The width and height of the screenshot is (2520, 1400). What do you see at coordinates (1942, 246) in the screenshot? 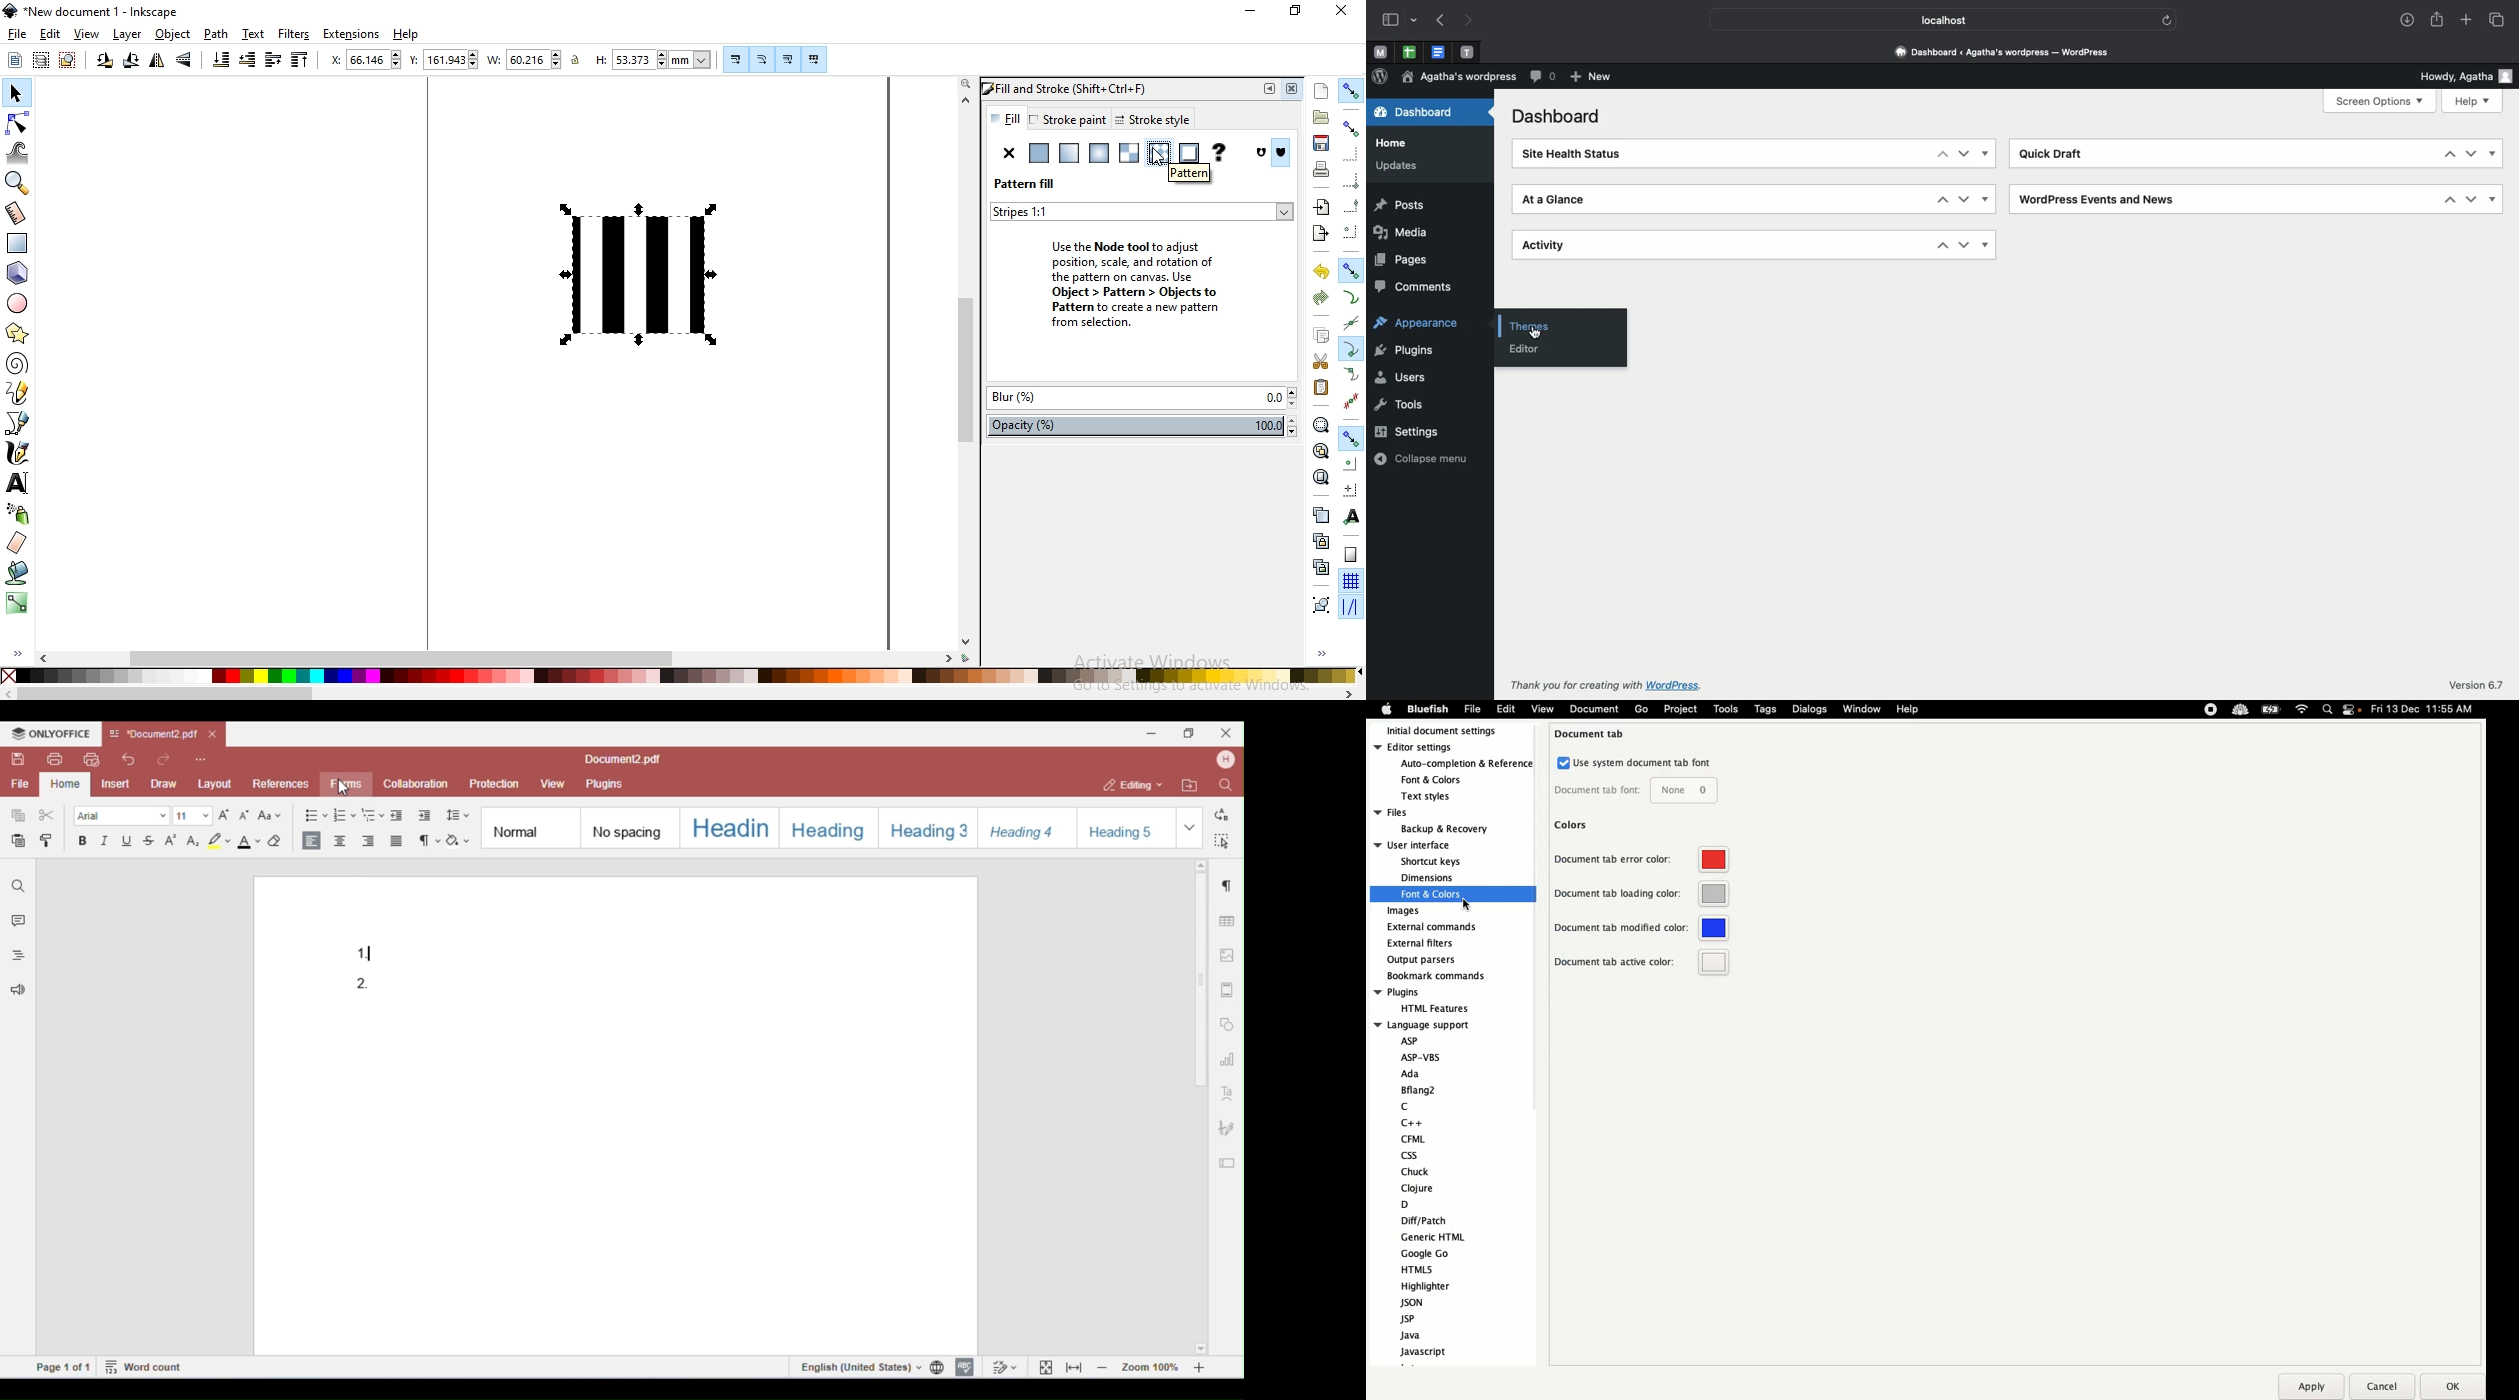
I see `Up` at bounding box center [1942, 246].